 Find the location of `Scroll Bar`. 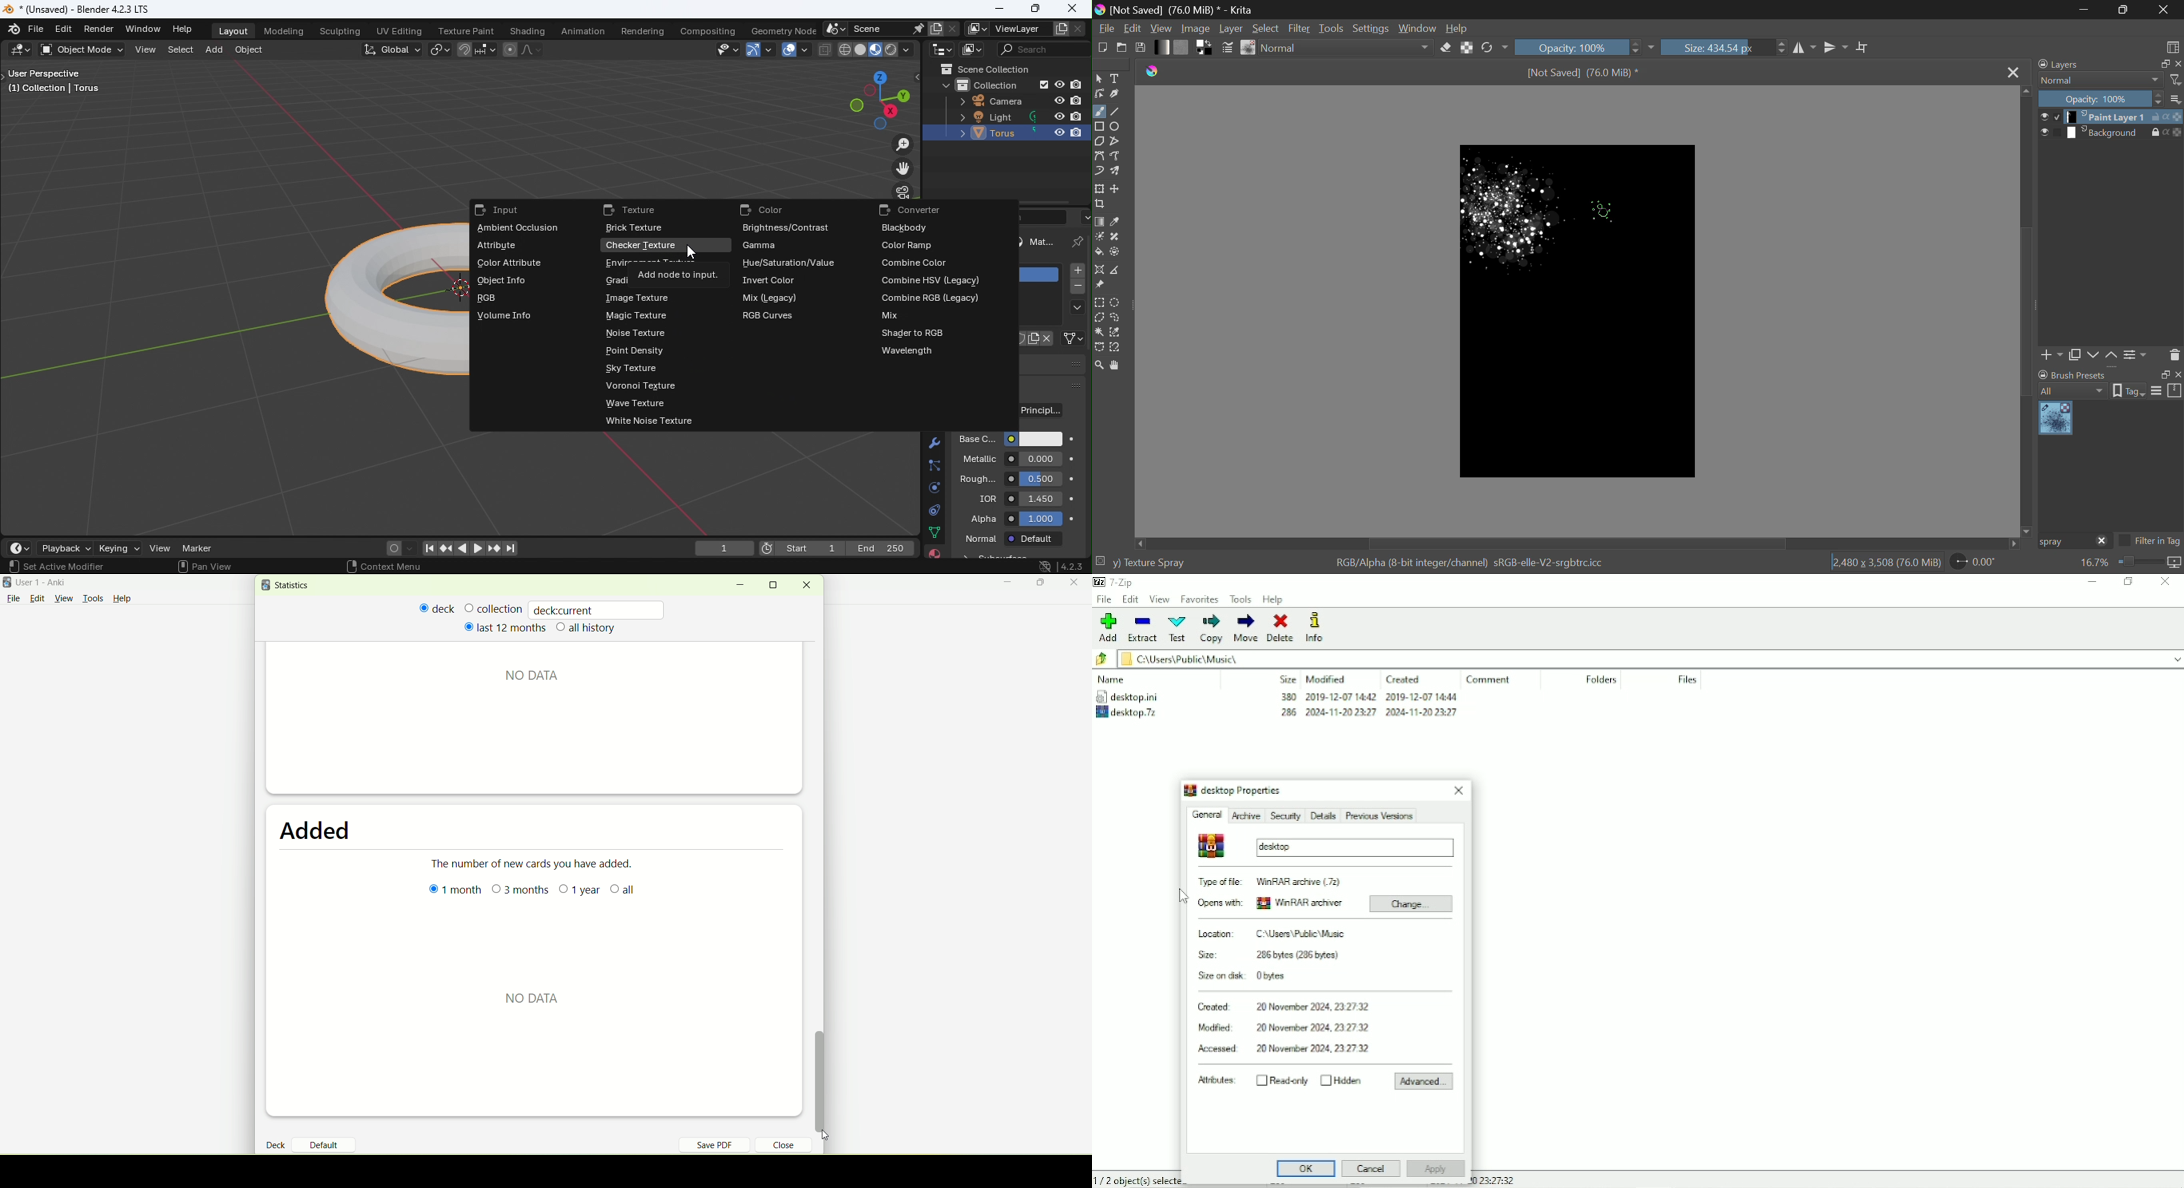

Scroll Bar is located at coordinates (2027, 310).